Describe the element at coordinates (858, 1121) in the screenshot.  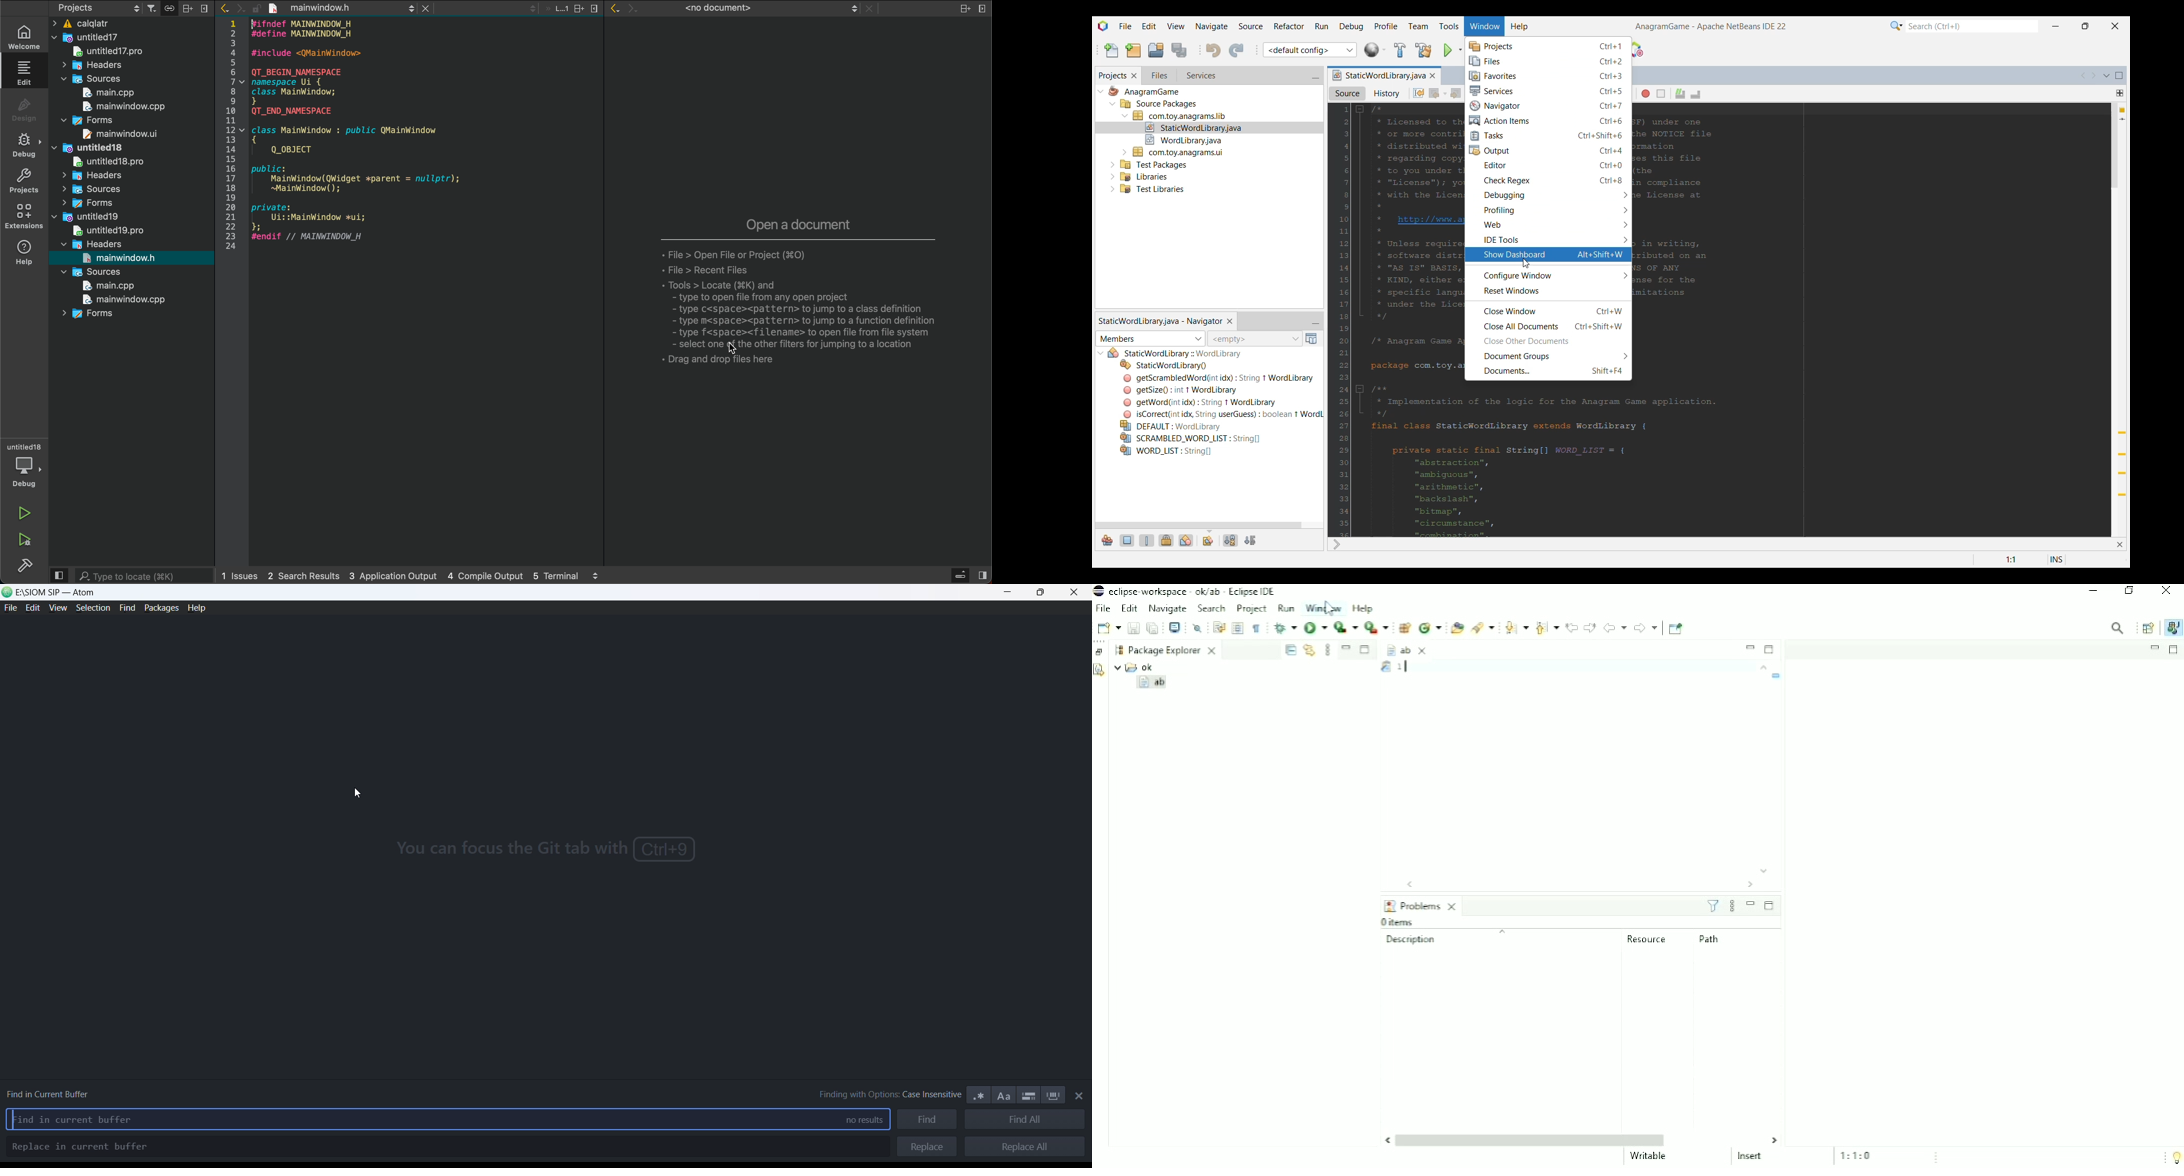
I see `results` at that location.